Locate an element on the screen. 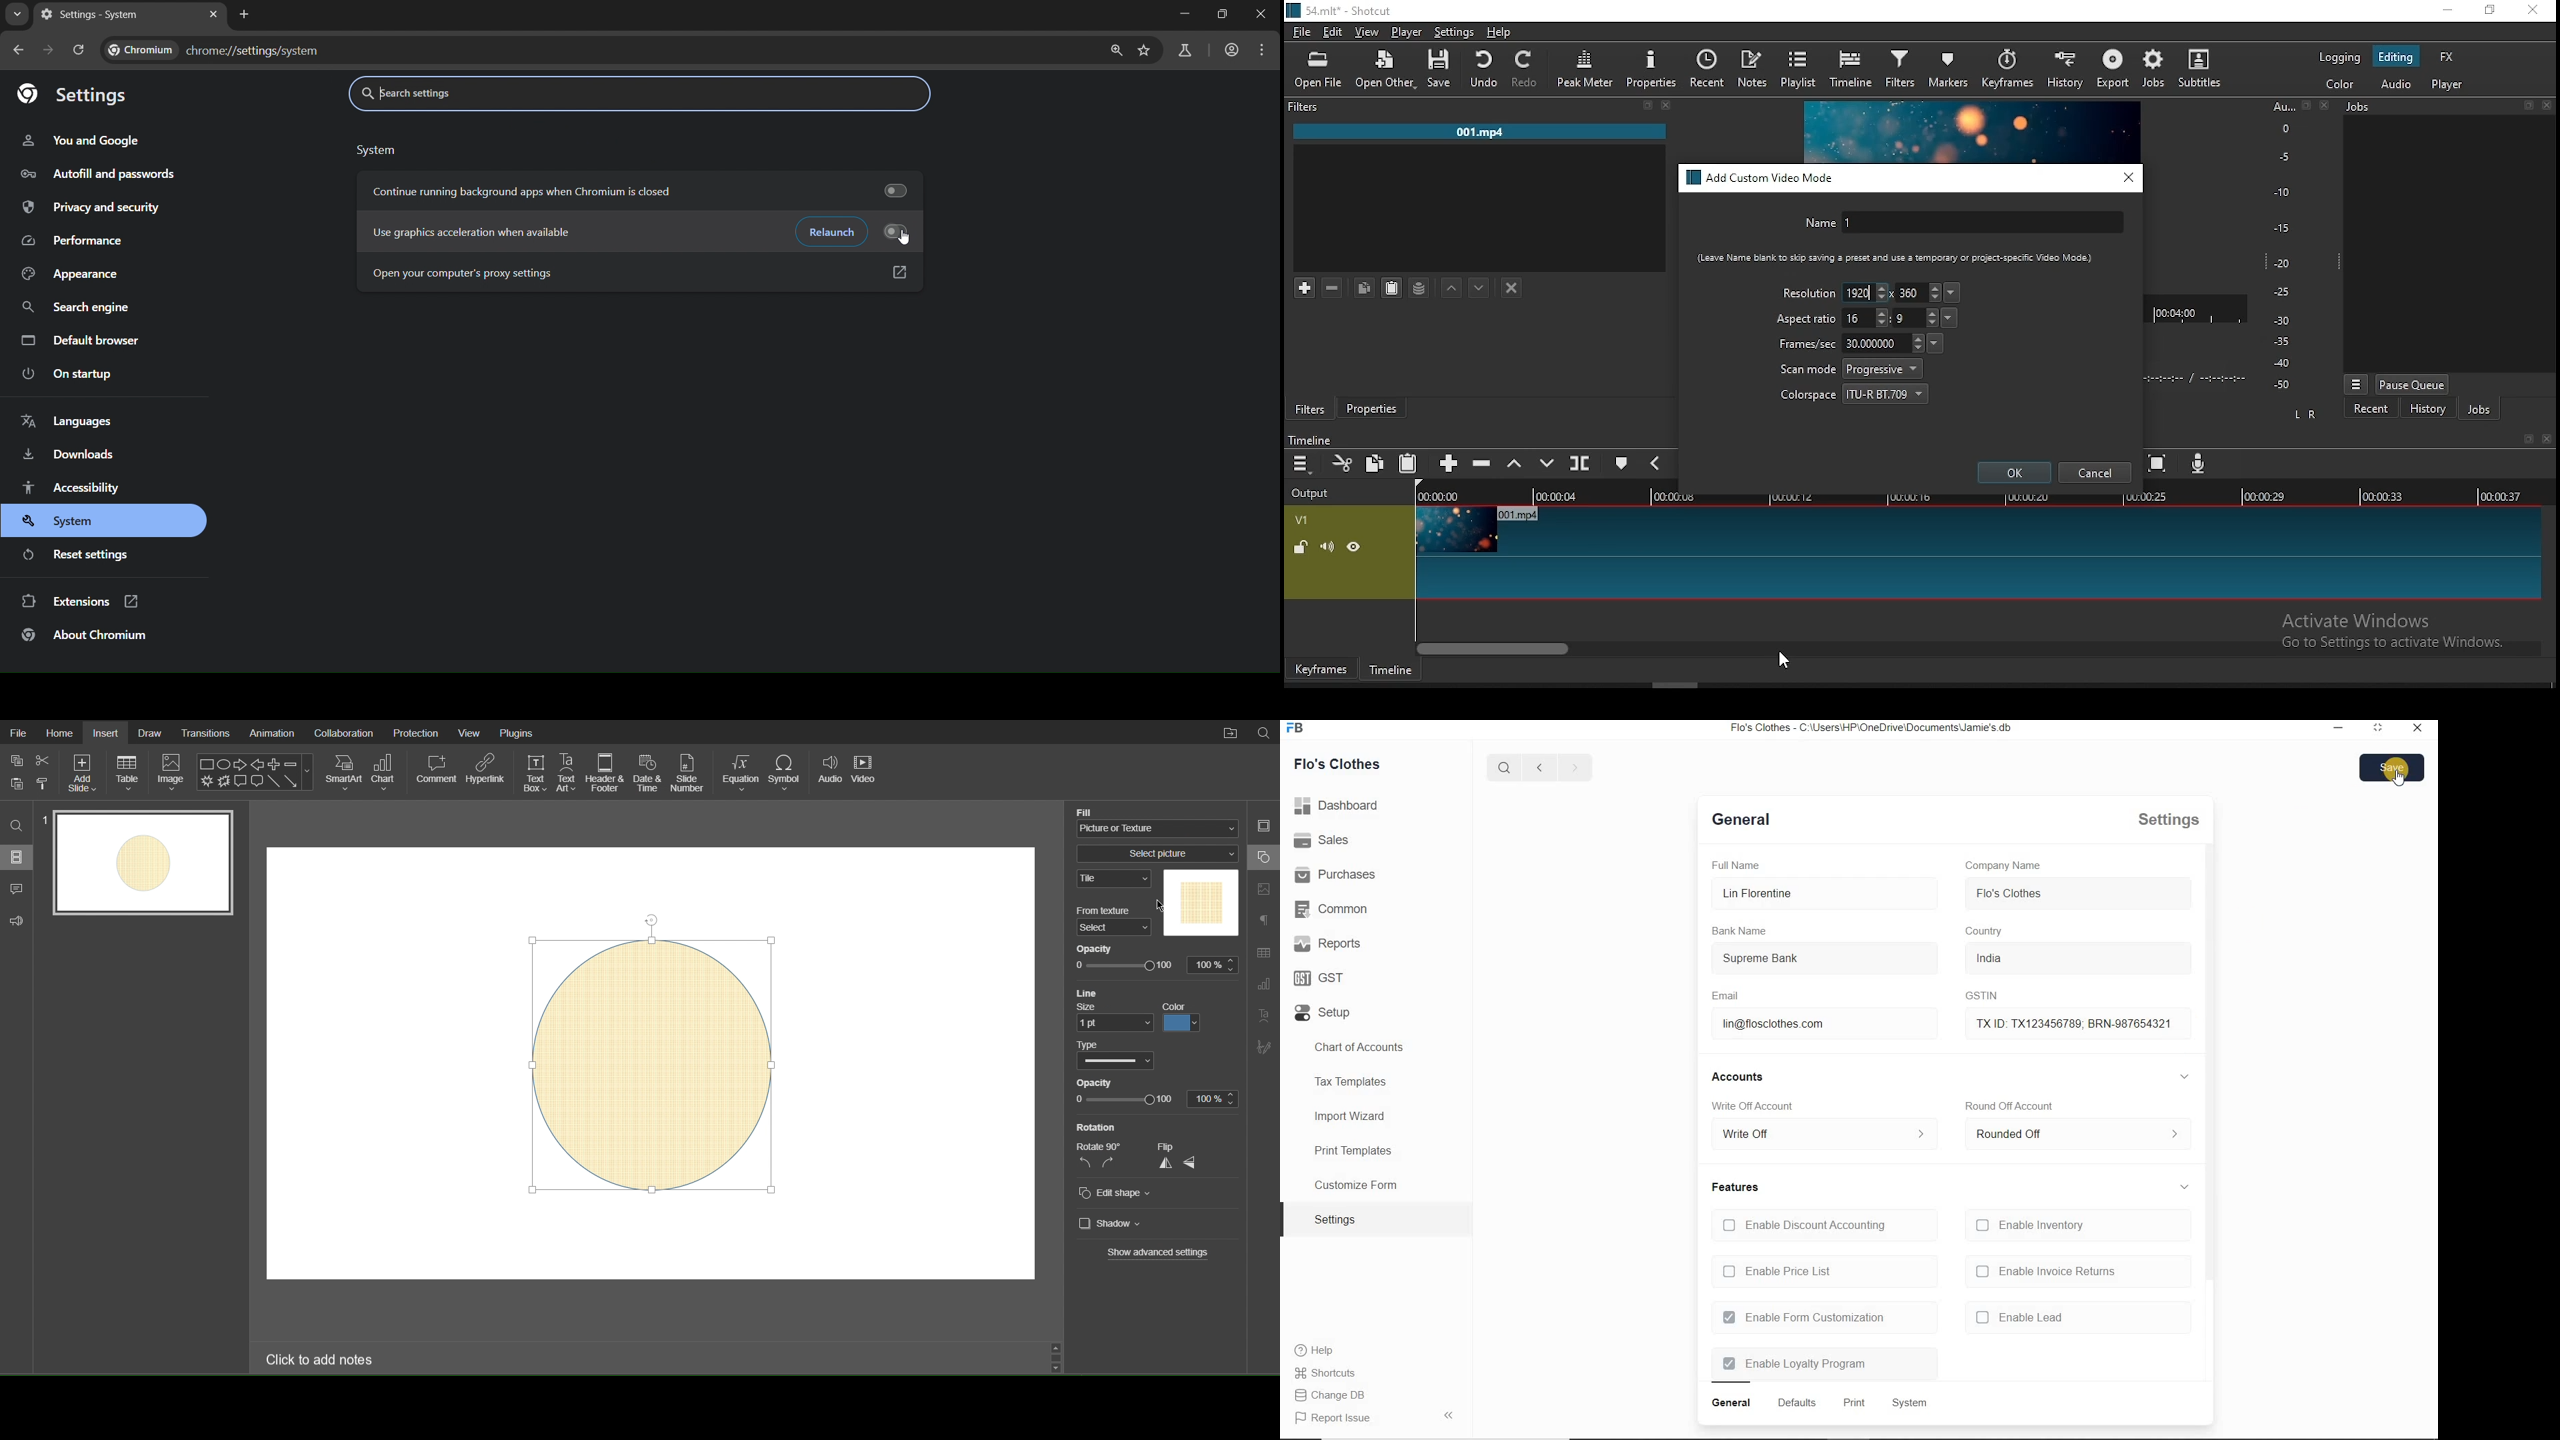  frames/sec is located at coordinates (1849, 343).